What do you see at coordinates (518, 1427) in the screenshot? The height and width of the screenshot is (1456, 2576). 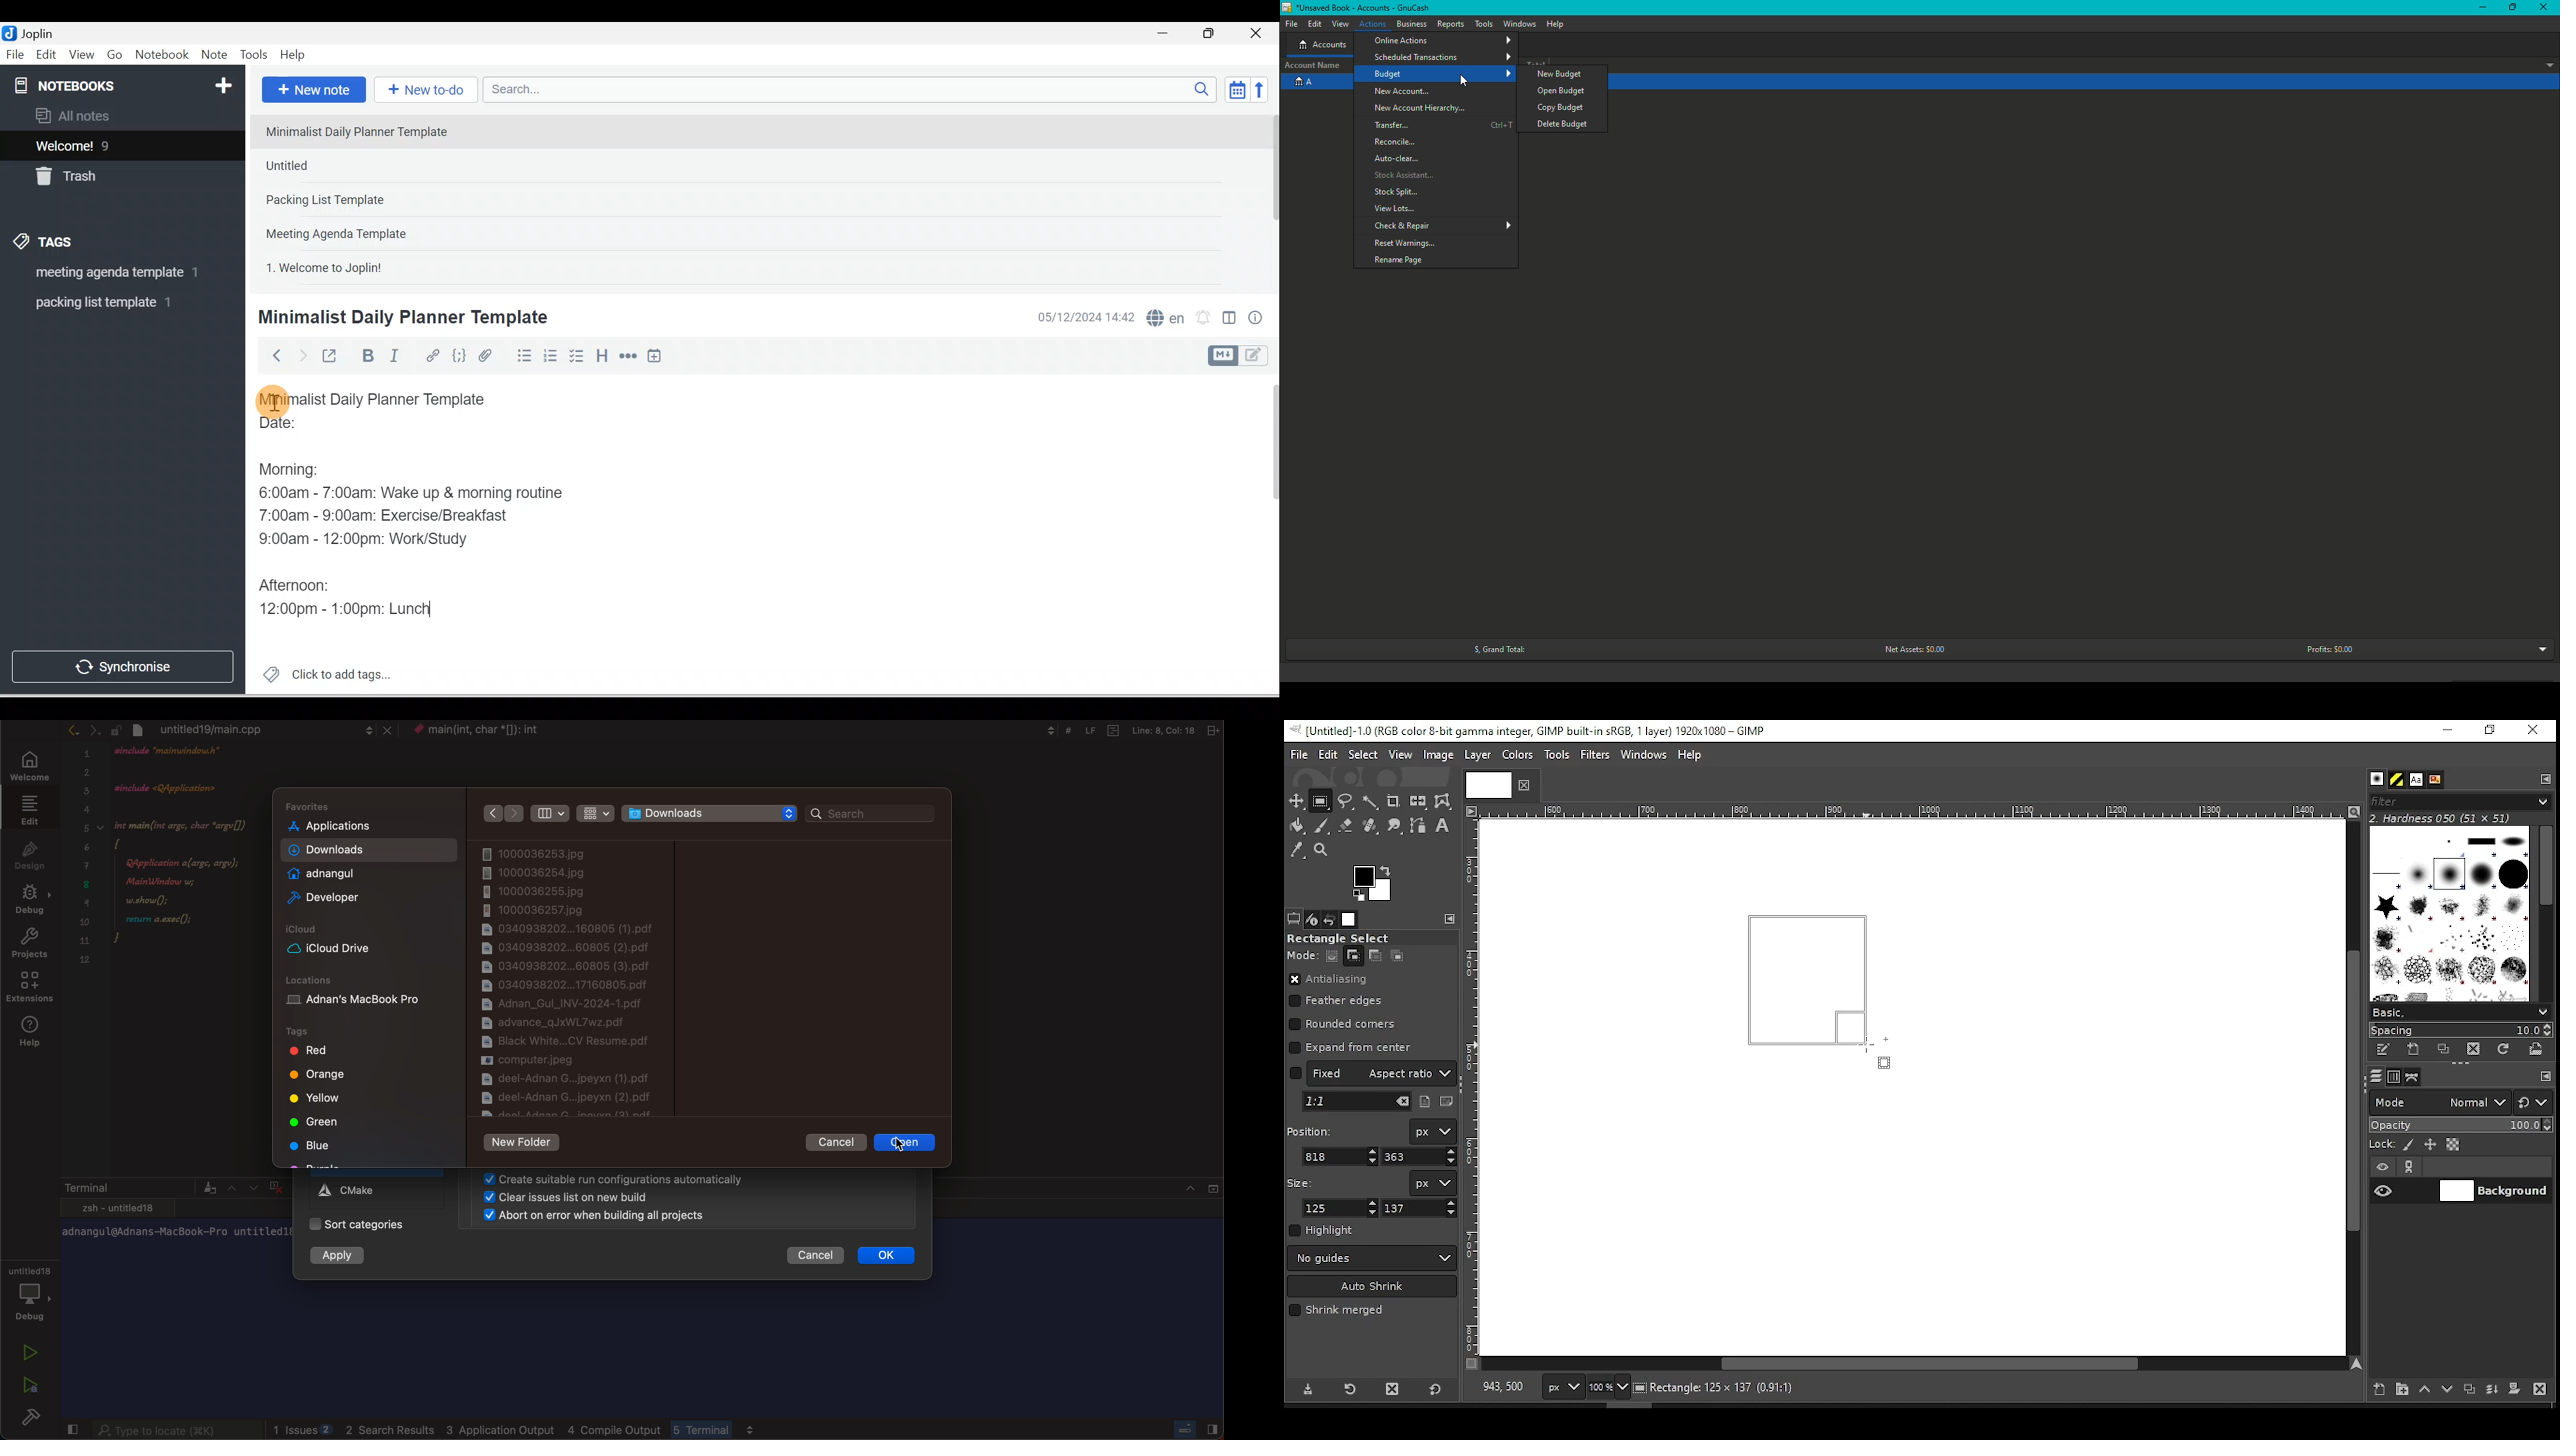 I see `logs` at bounding box center [518, 1427].